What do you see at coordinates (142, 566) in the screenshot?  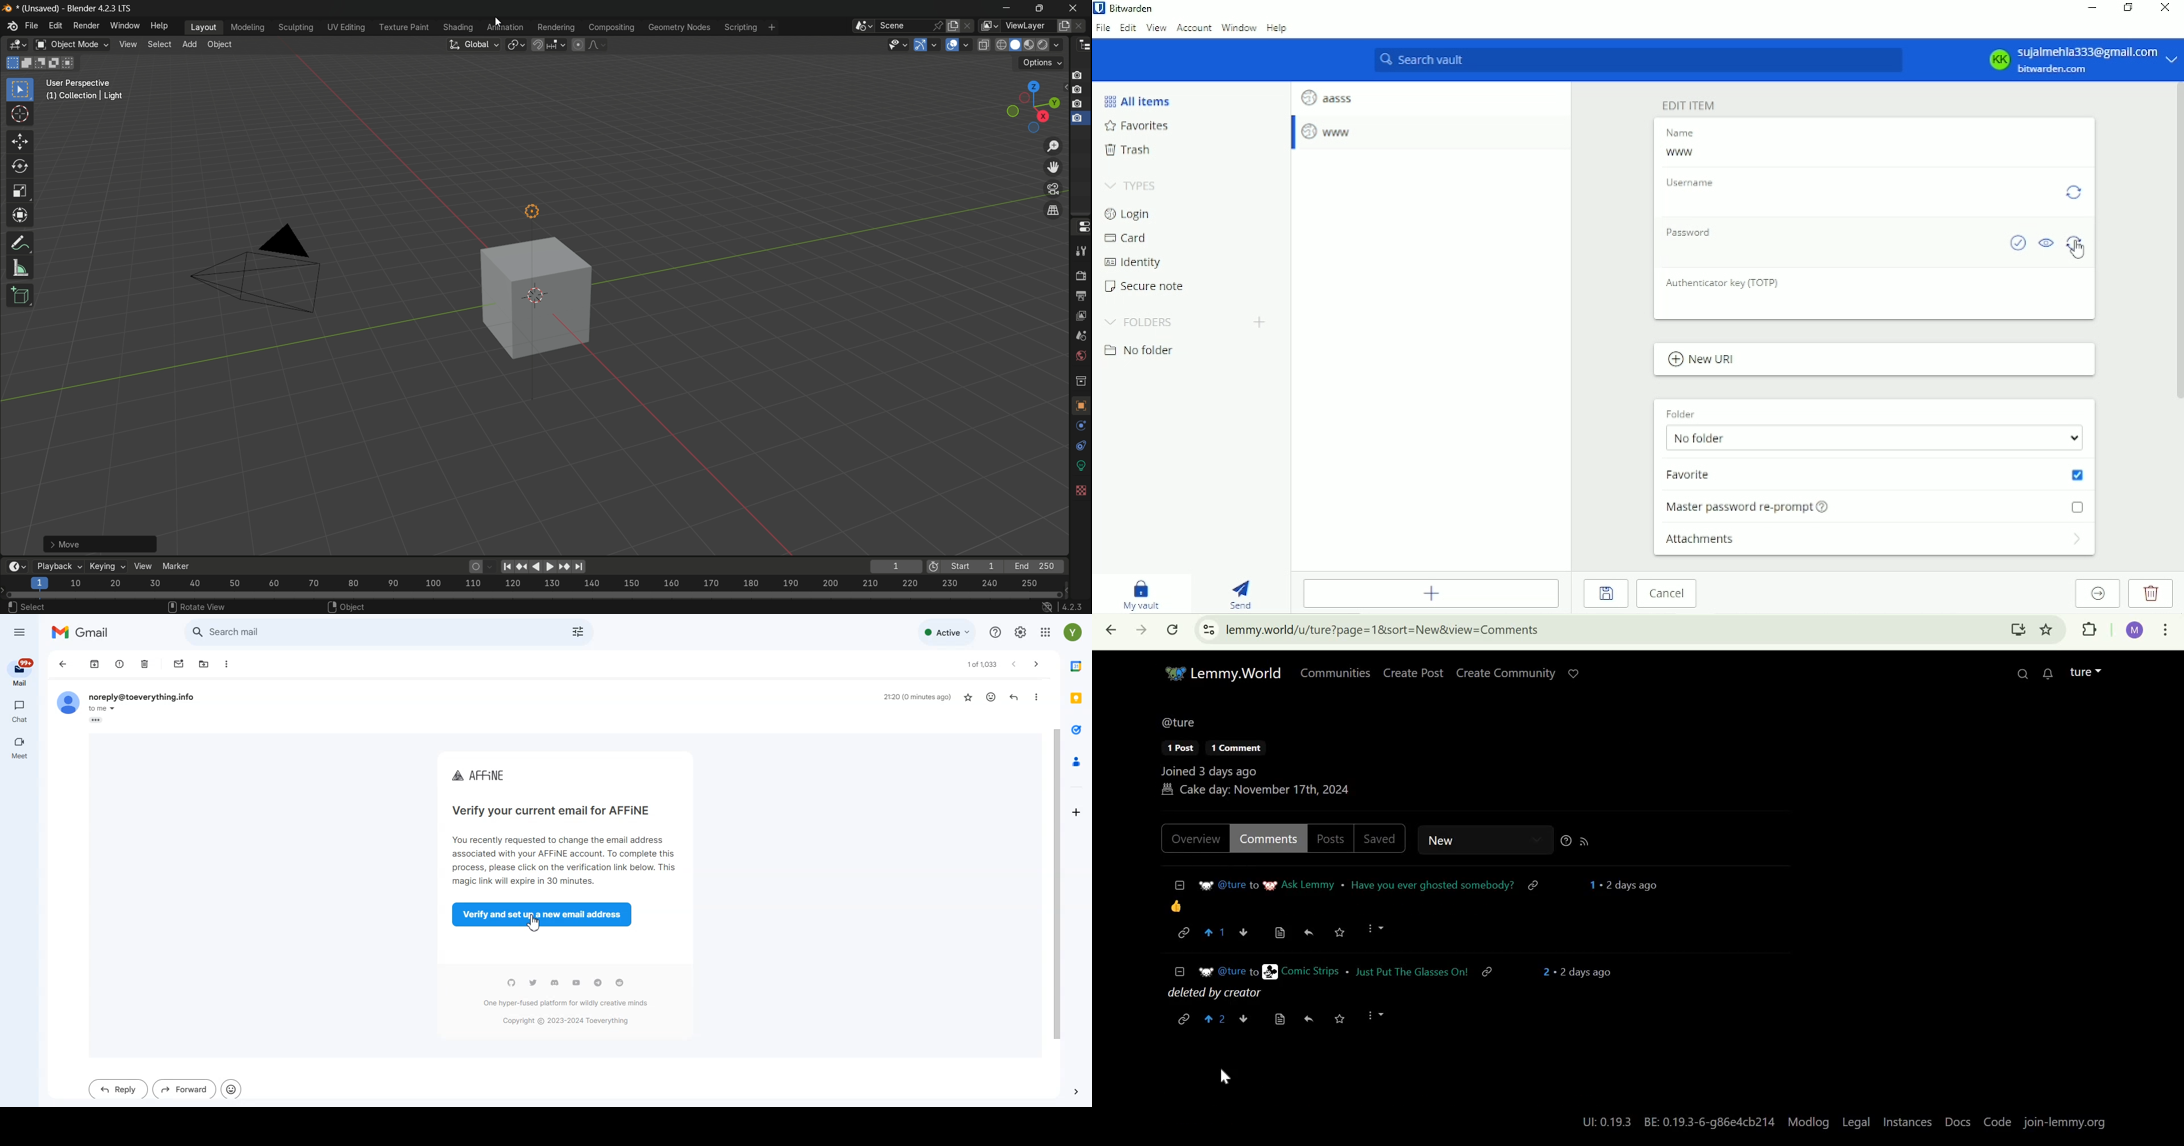 I see `view` at bounding box center [142, 566].